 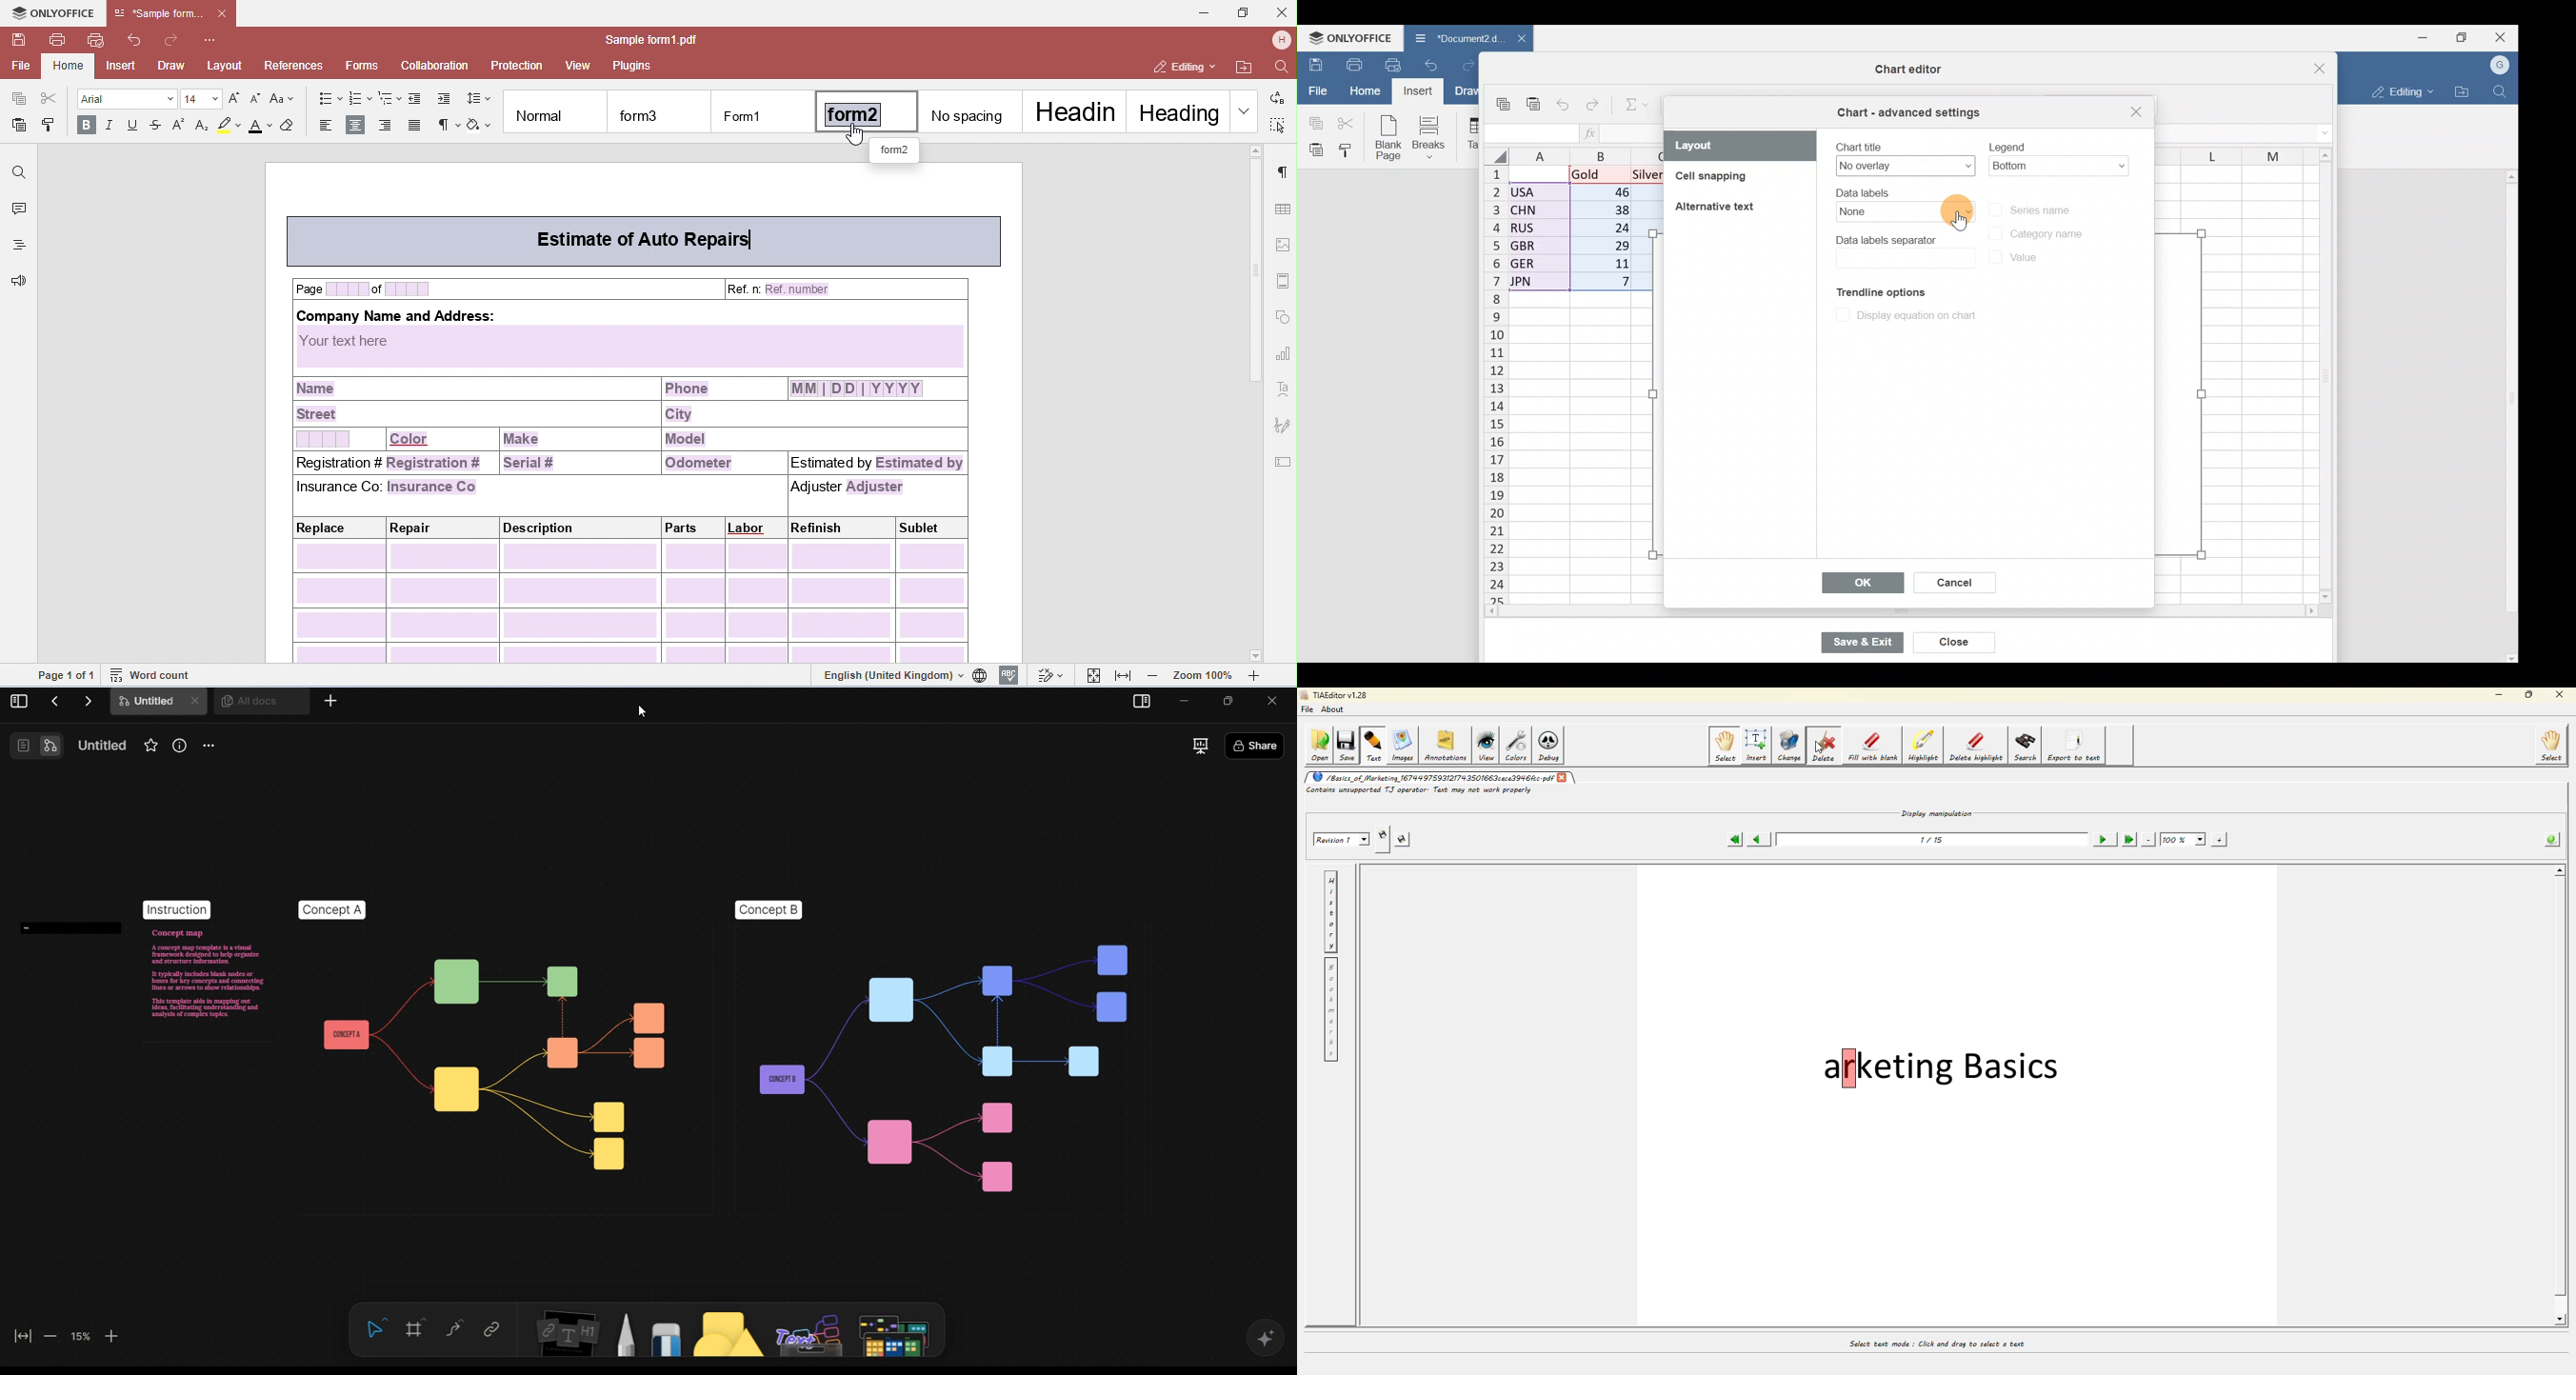 What do you see at coordinates (34, 745) in the screenshot?
I see `View` at bounding box center [34, 745].